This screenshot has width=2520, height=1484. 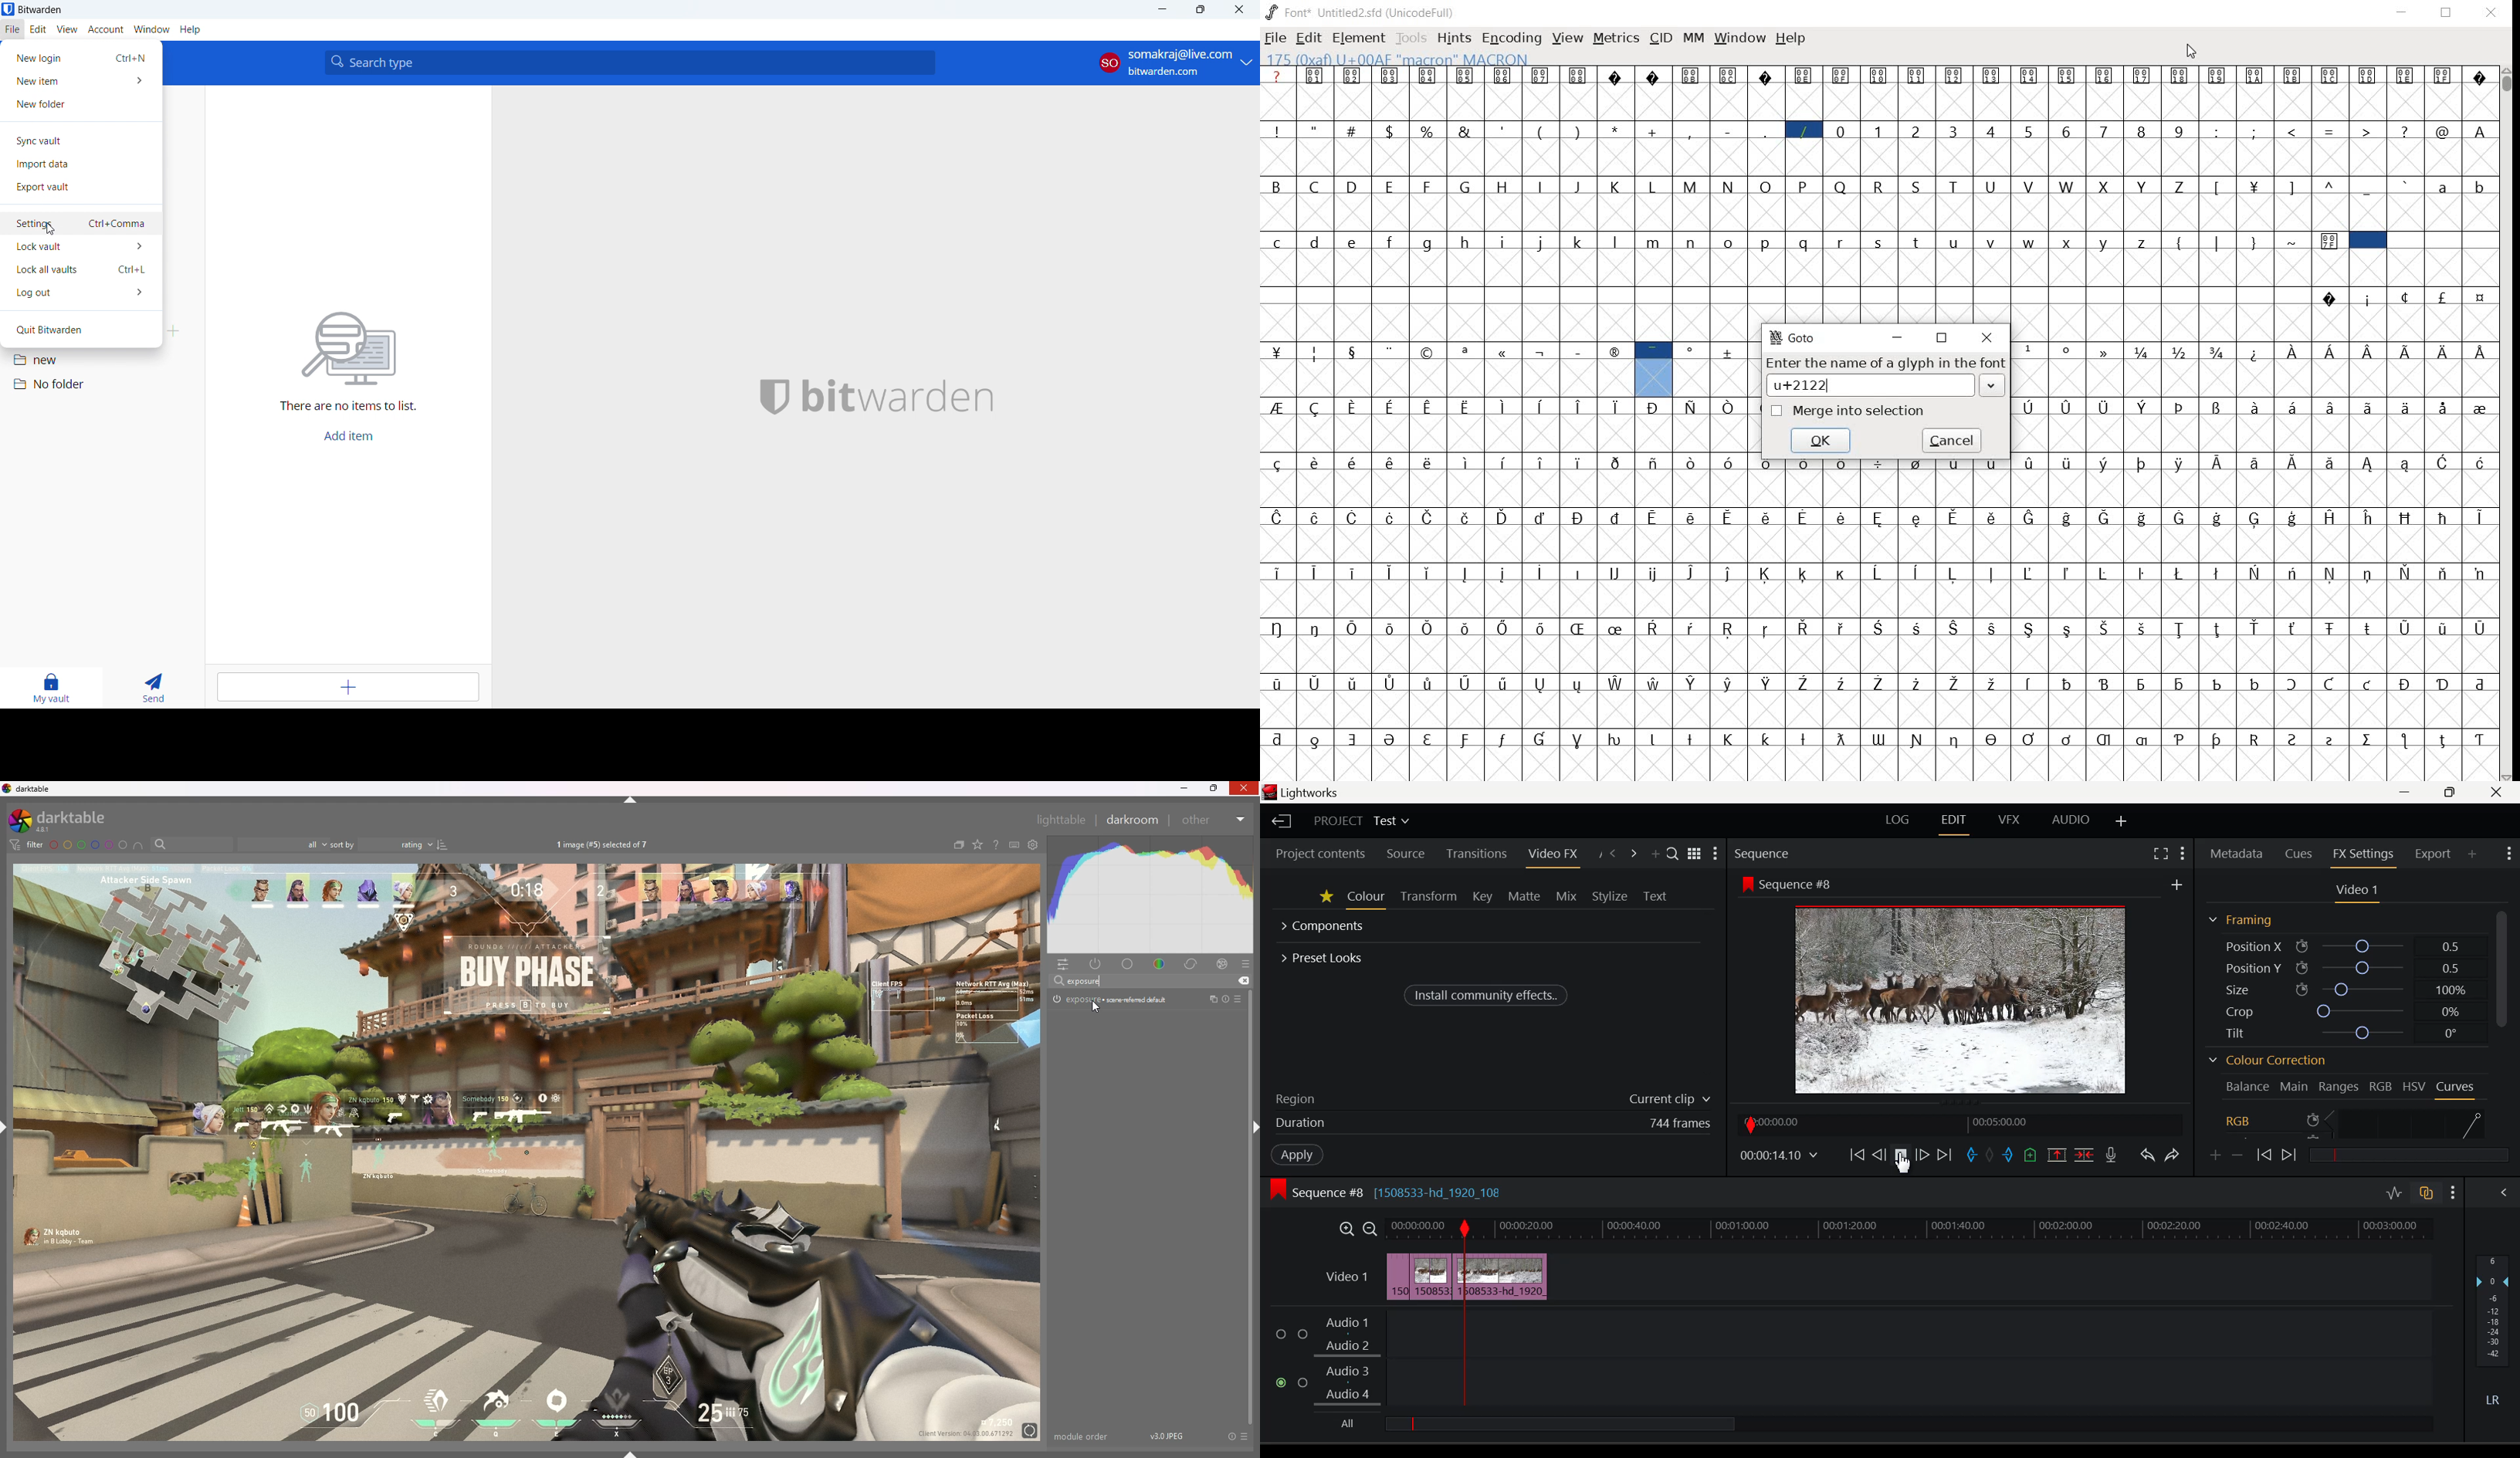 I want to click on Latin extended characters, so click(x=2067, y=426).